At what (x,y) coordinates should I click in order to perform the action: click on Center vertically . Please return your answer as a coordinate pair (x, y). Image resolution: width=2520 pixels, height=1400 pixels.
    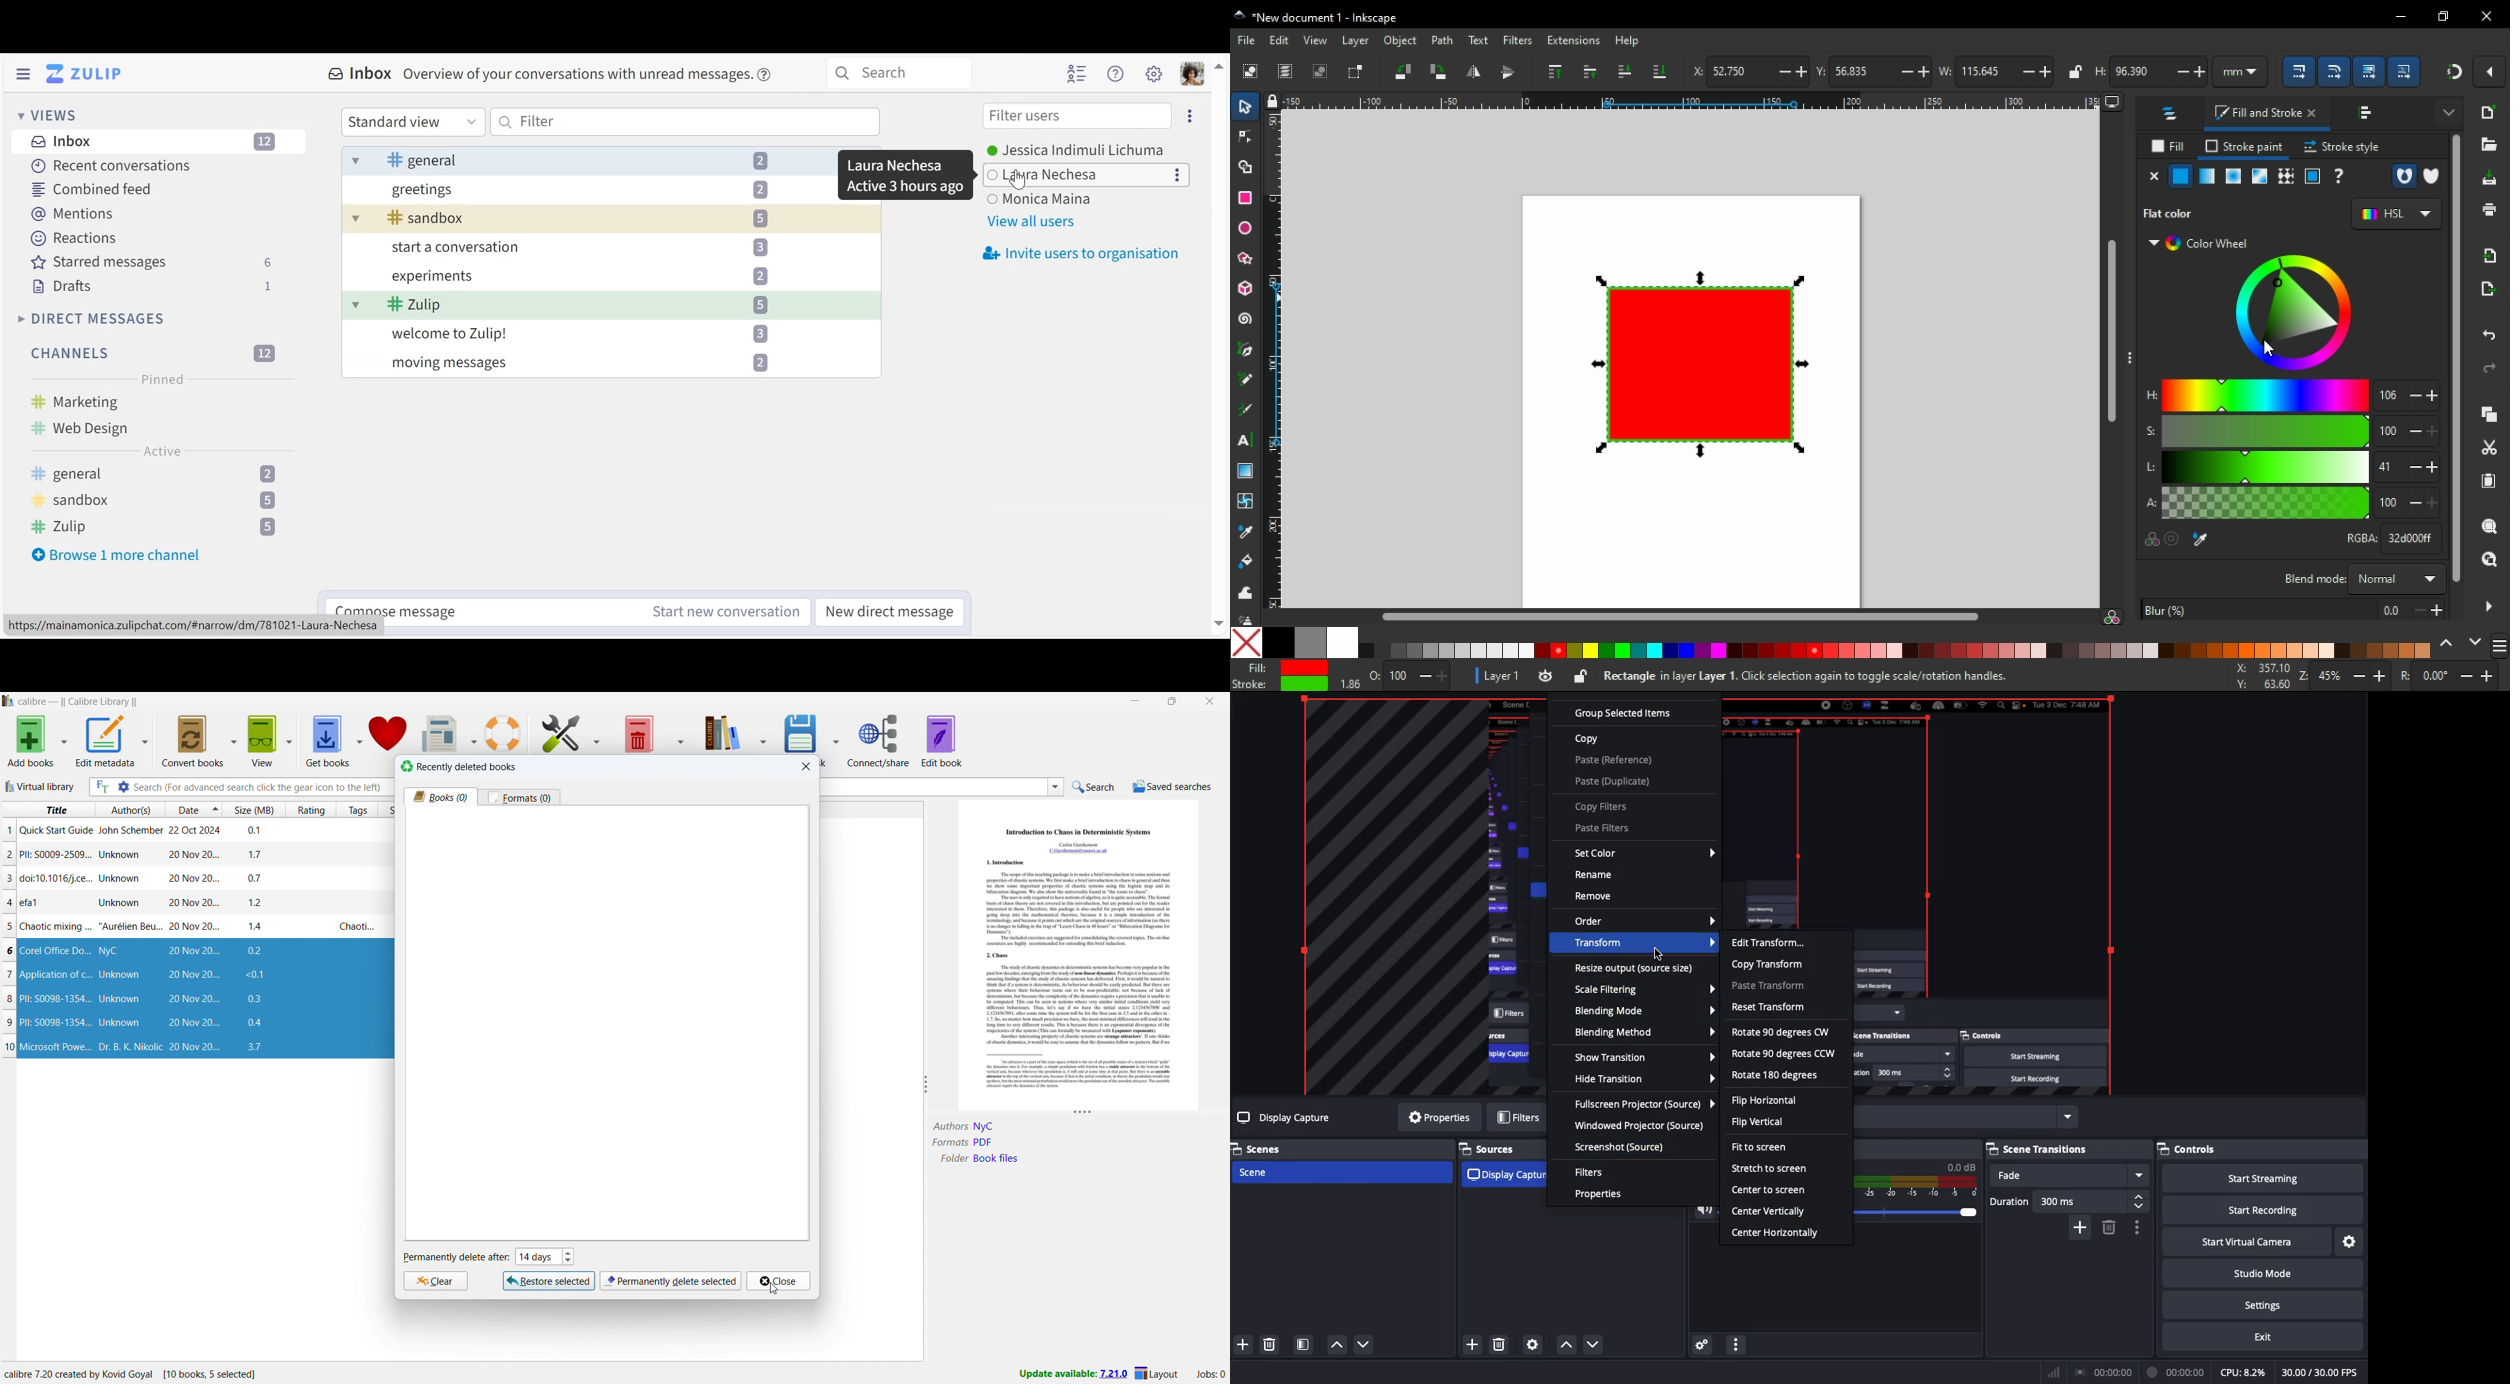
    Looking at the image, I should click on (1771, 1211).